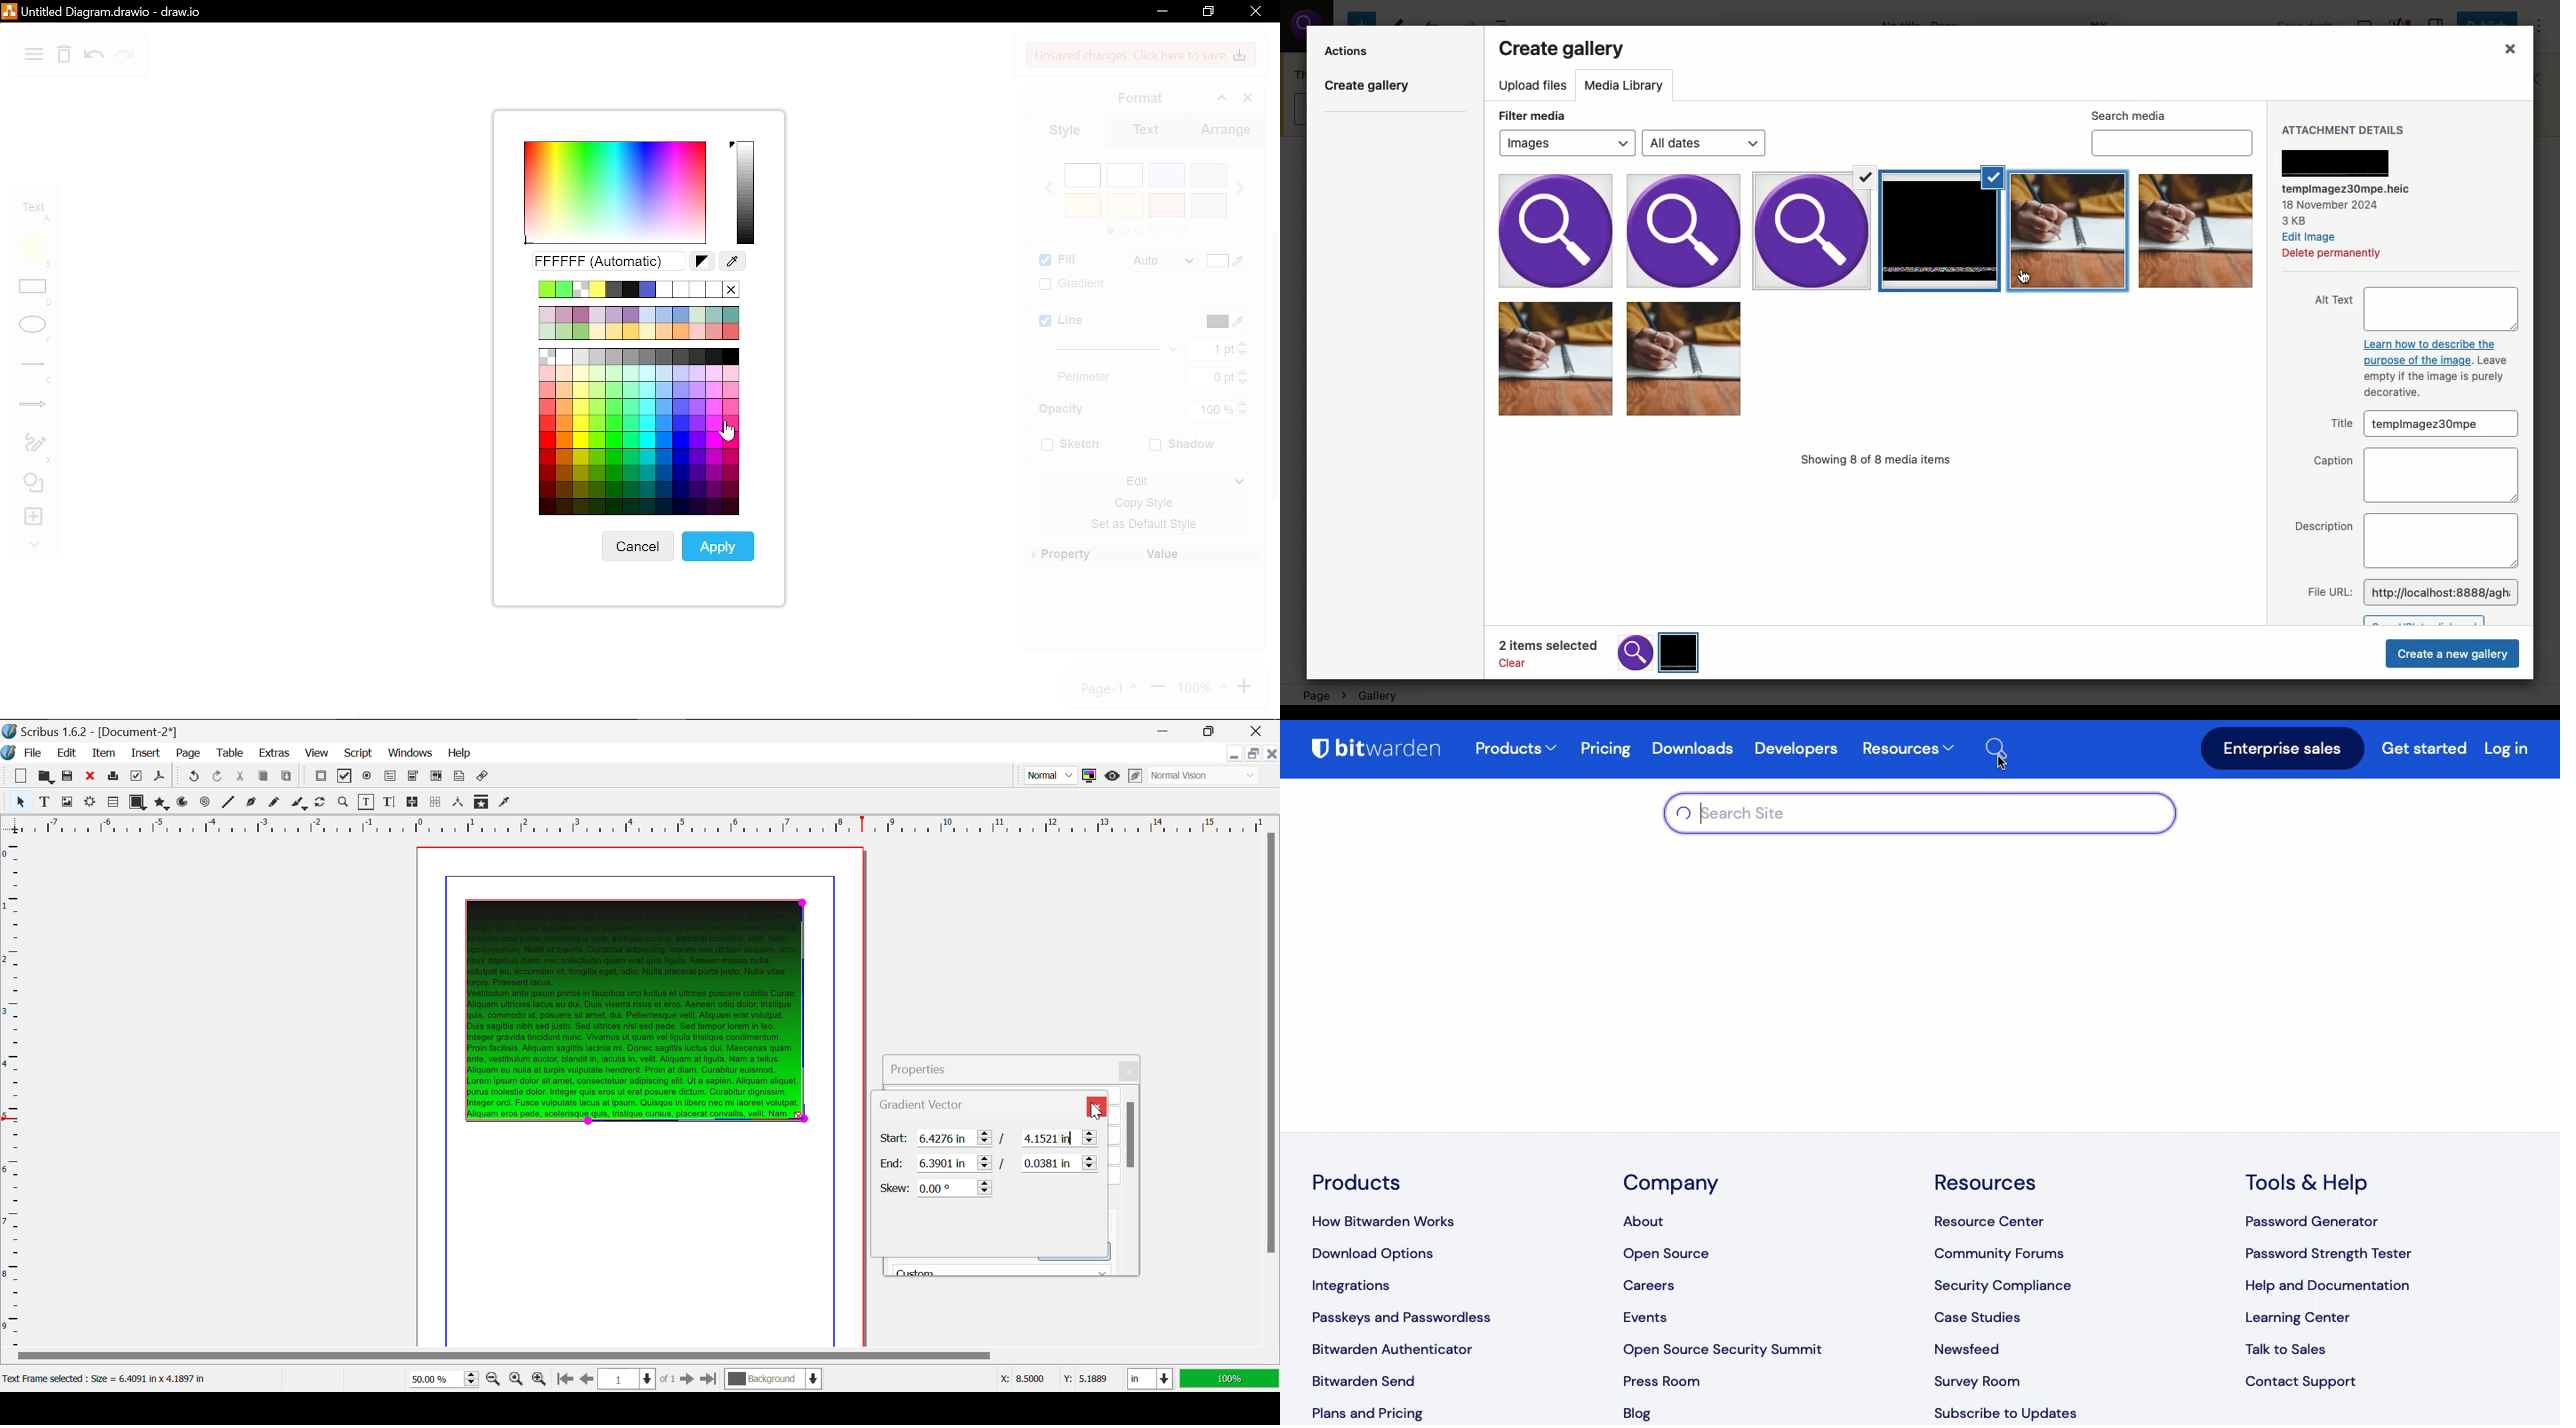 This screenshot has width=2576, height=1428. I want to click on Render Frame, so click(89, 803).